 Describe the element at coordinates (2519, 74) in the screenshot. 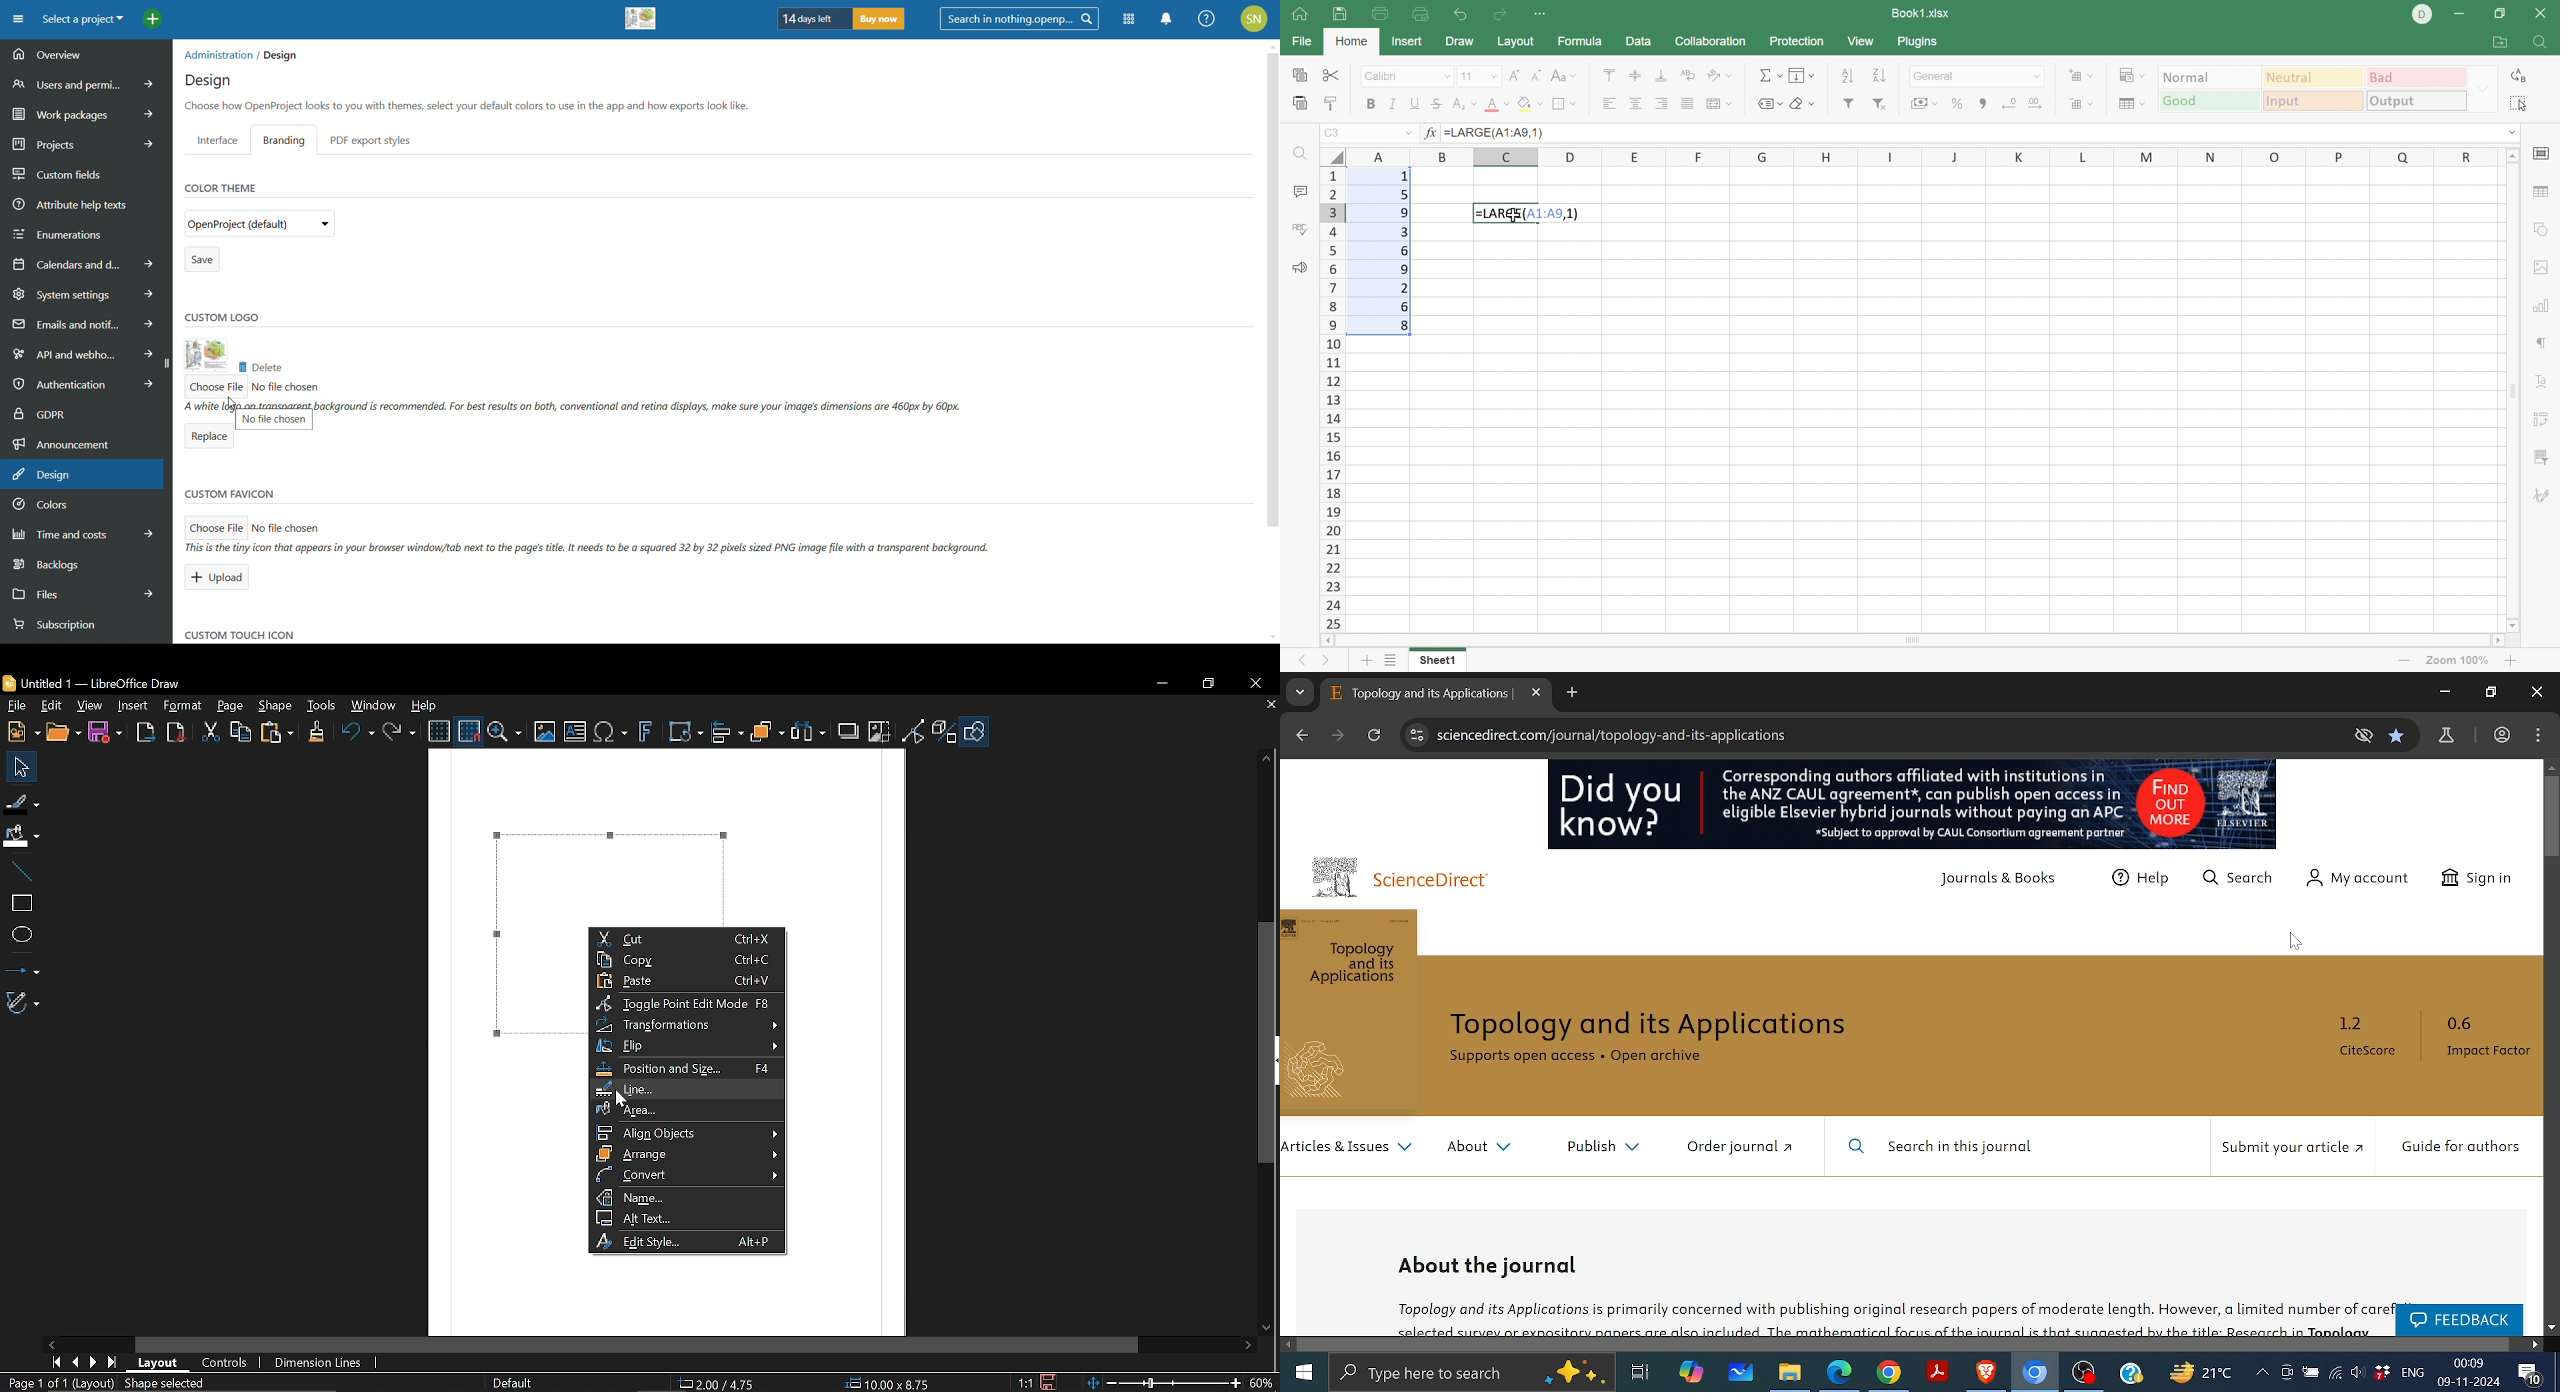

I see `Replace` at that location.